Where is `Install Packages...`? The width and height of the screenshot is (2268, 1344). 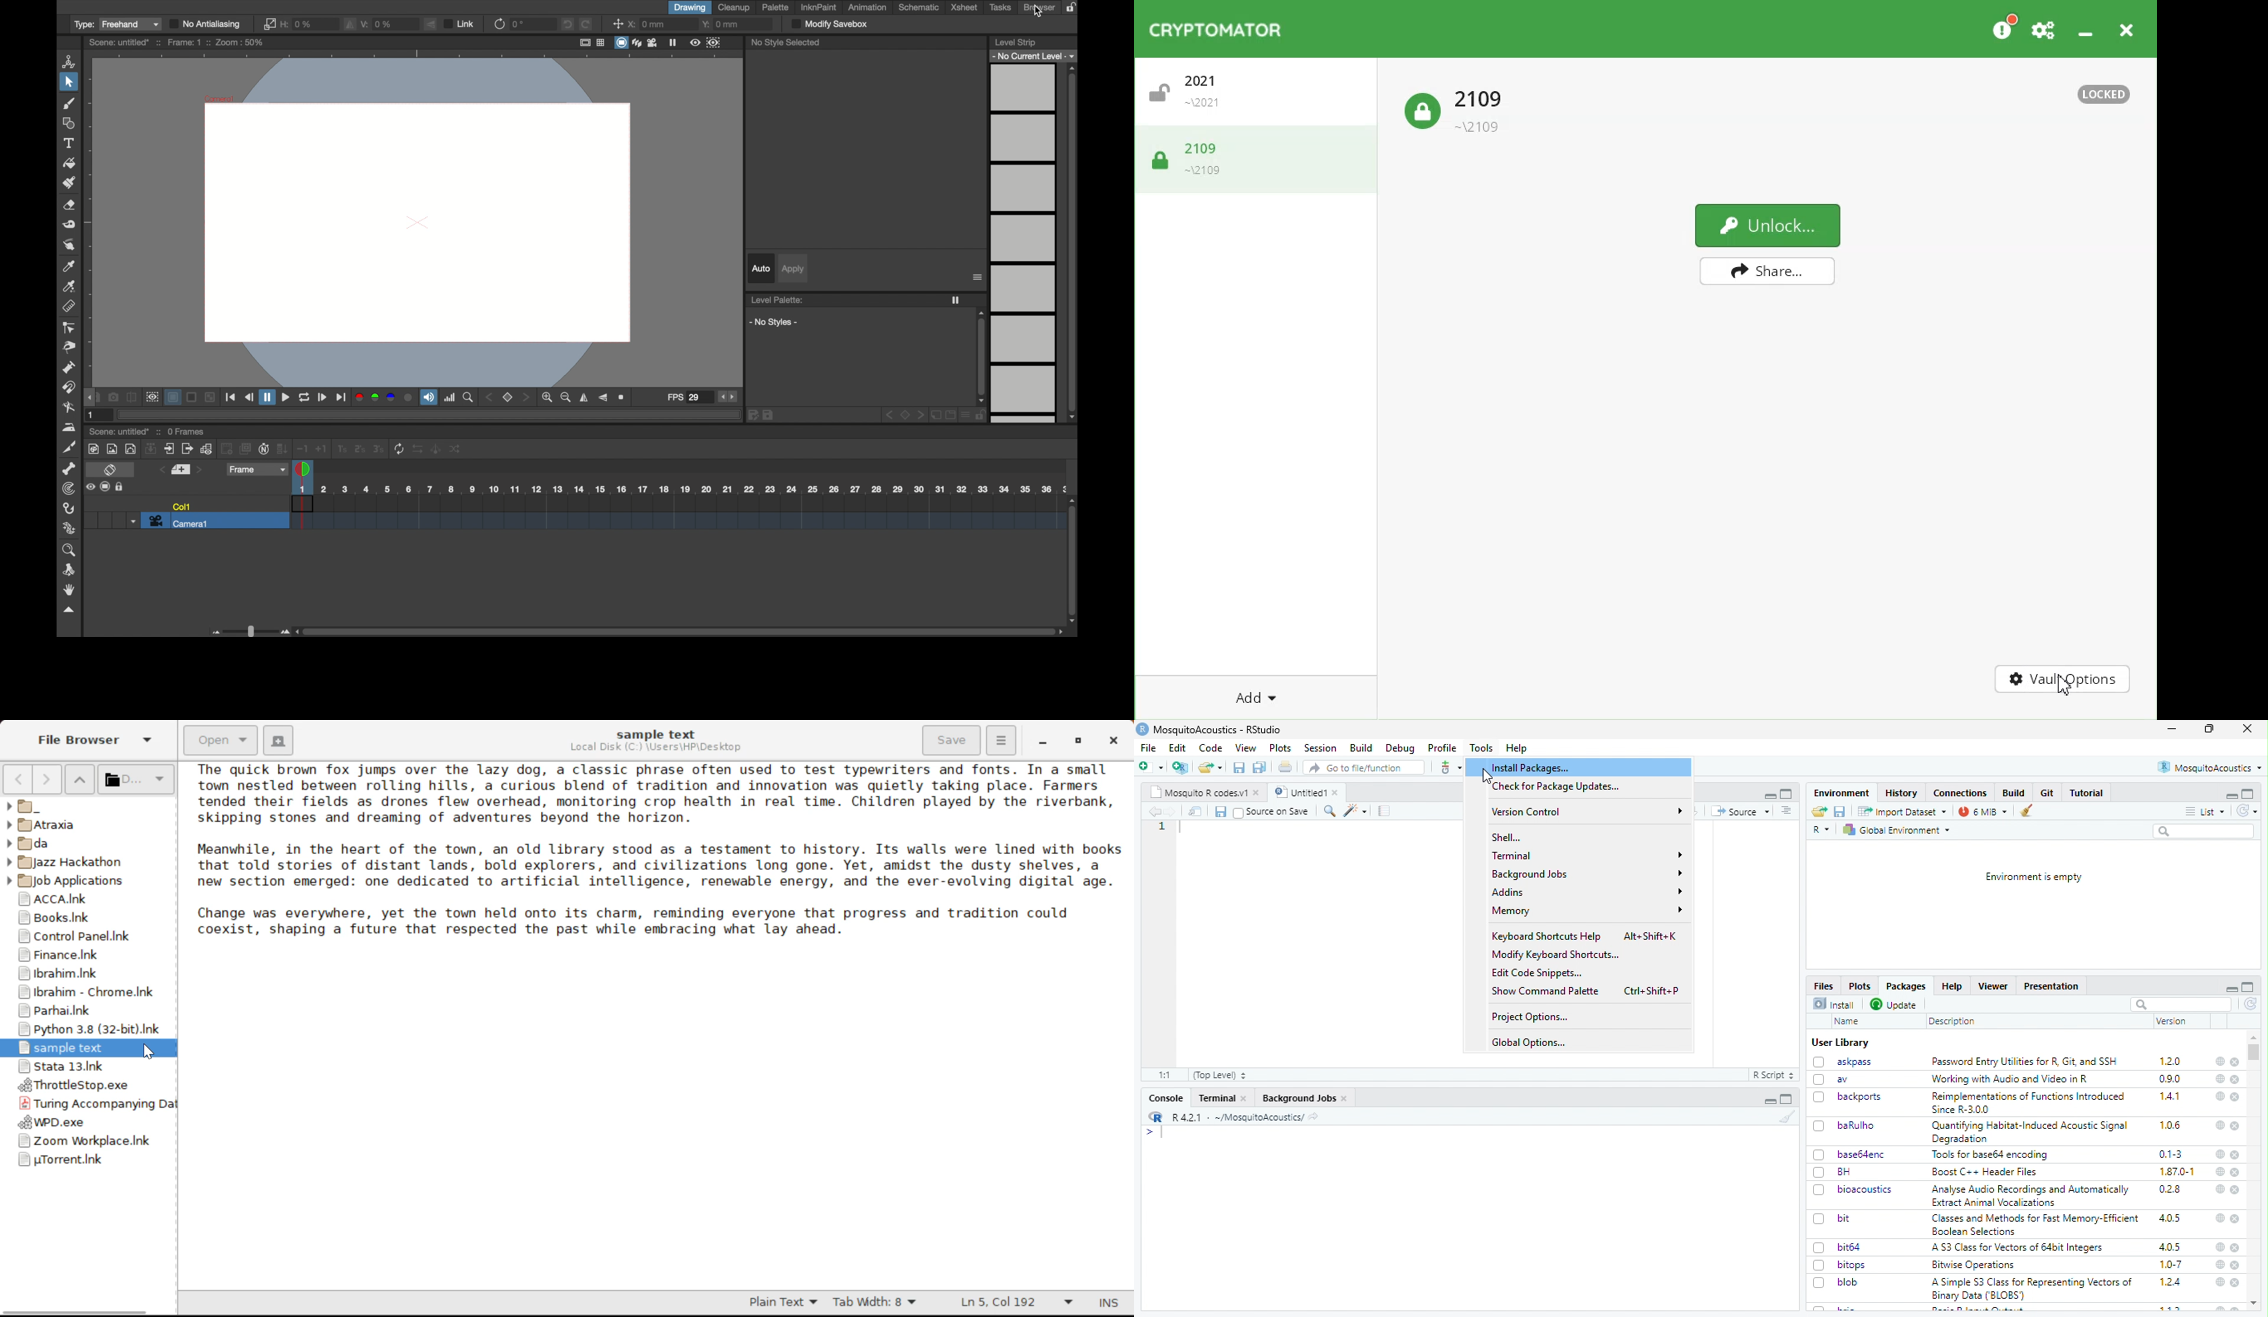
Install Packages... is located at coordinates (1536, 768).